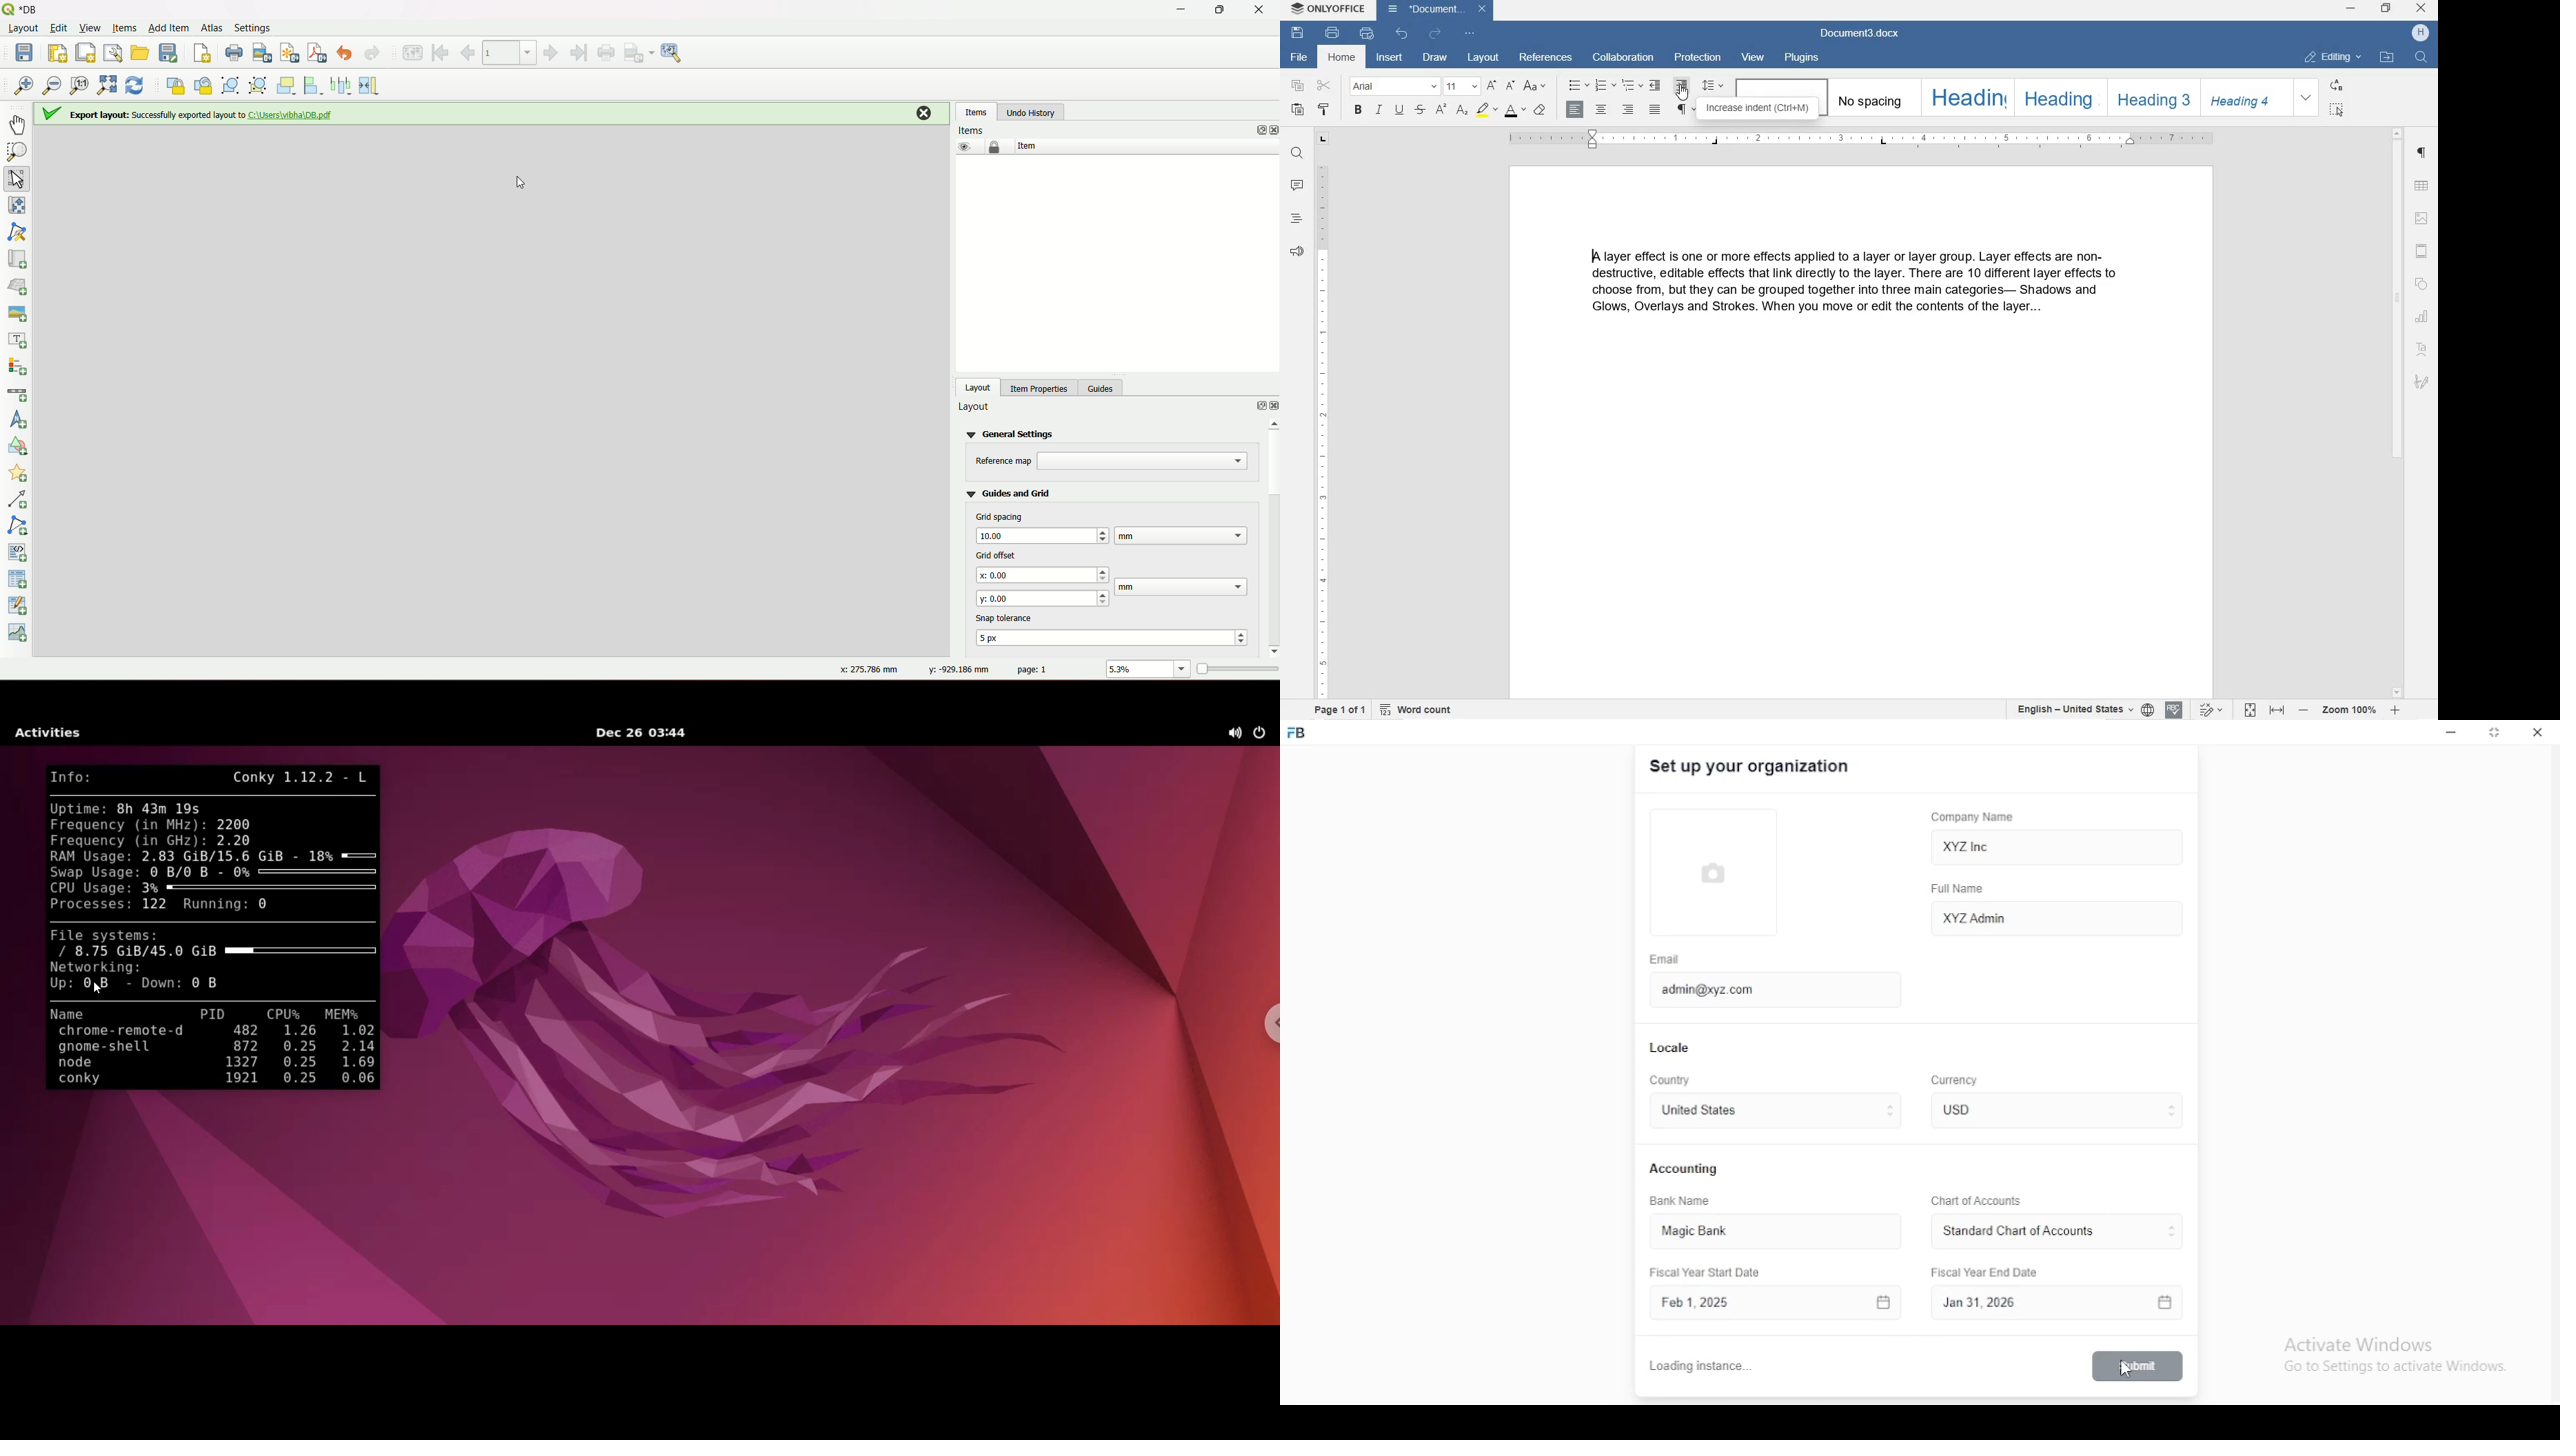  What do you see at coordinates (1751, 767) in the screenshot?
I see `set up your organization` at bounding box center [1751, 767].